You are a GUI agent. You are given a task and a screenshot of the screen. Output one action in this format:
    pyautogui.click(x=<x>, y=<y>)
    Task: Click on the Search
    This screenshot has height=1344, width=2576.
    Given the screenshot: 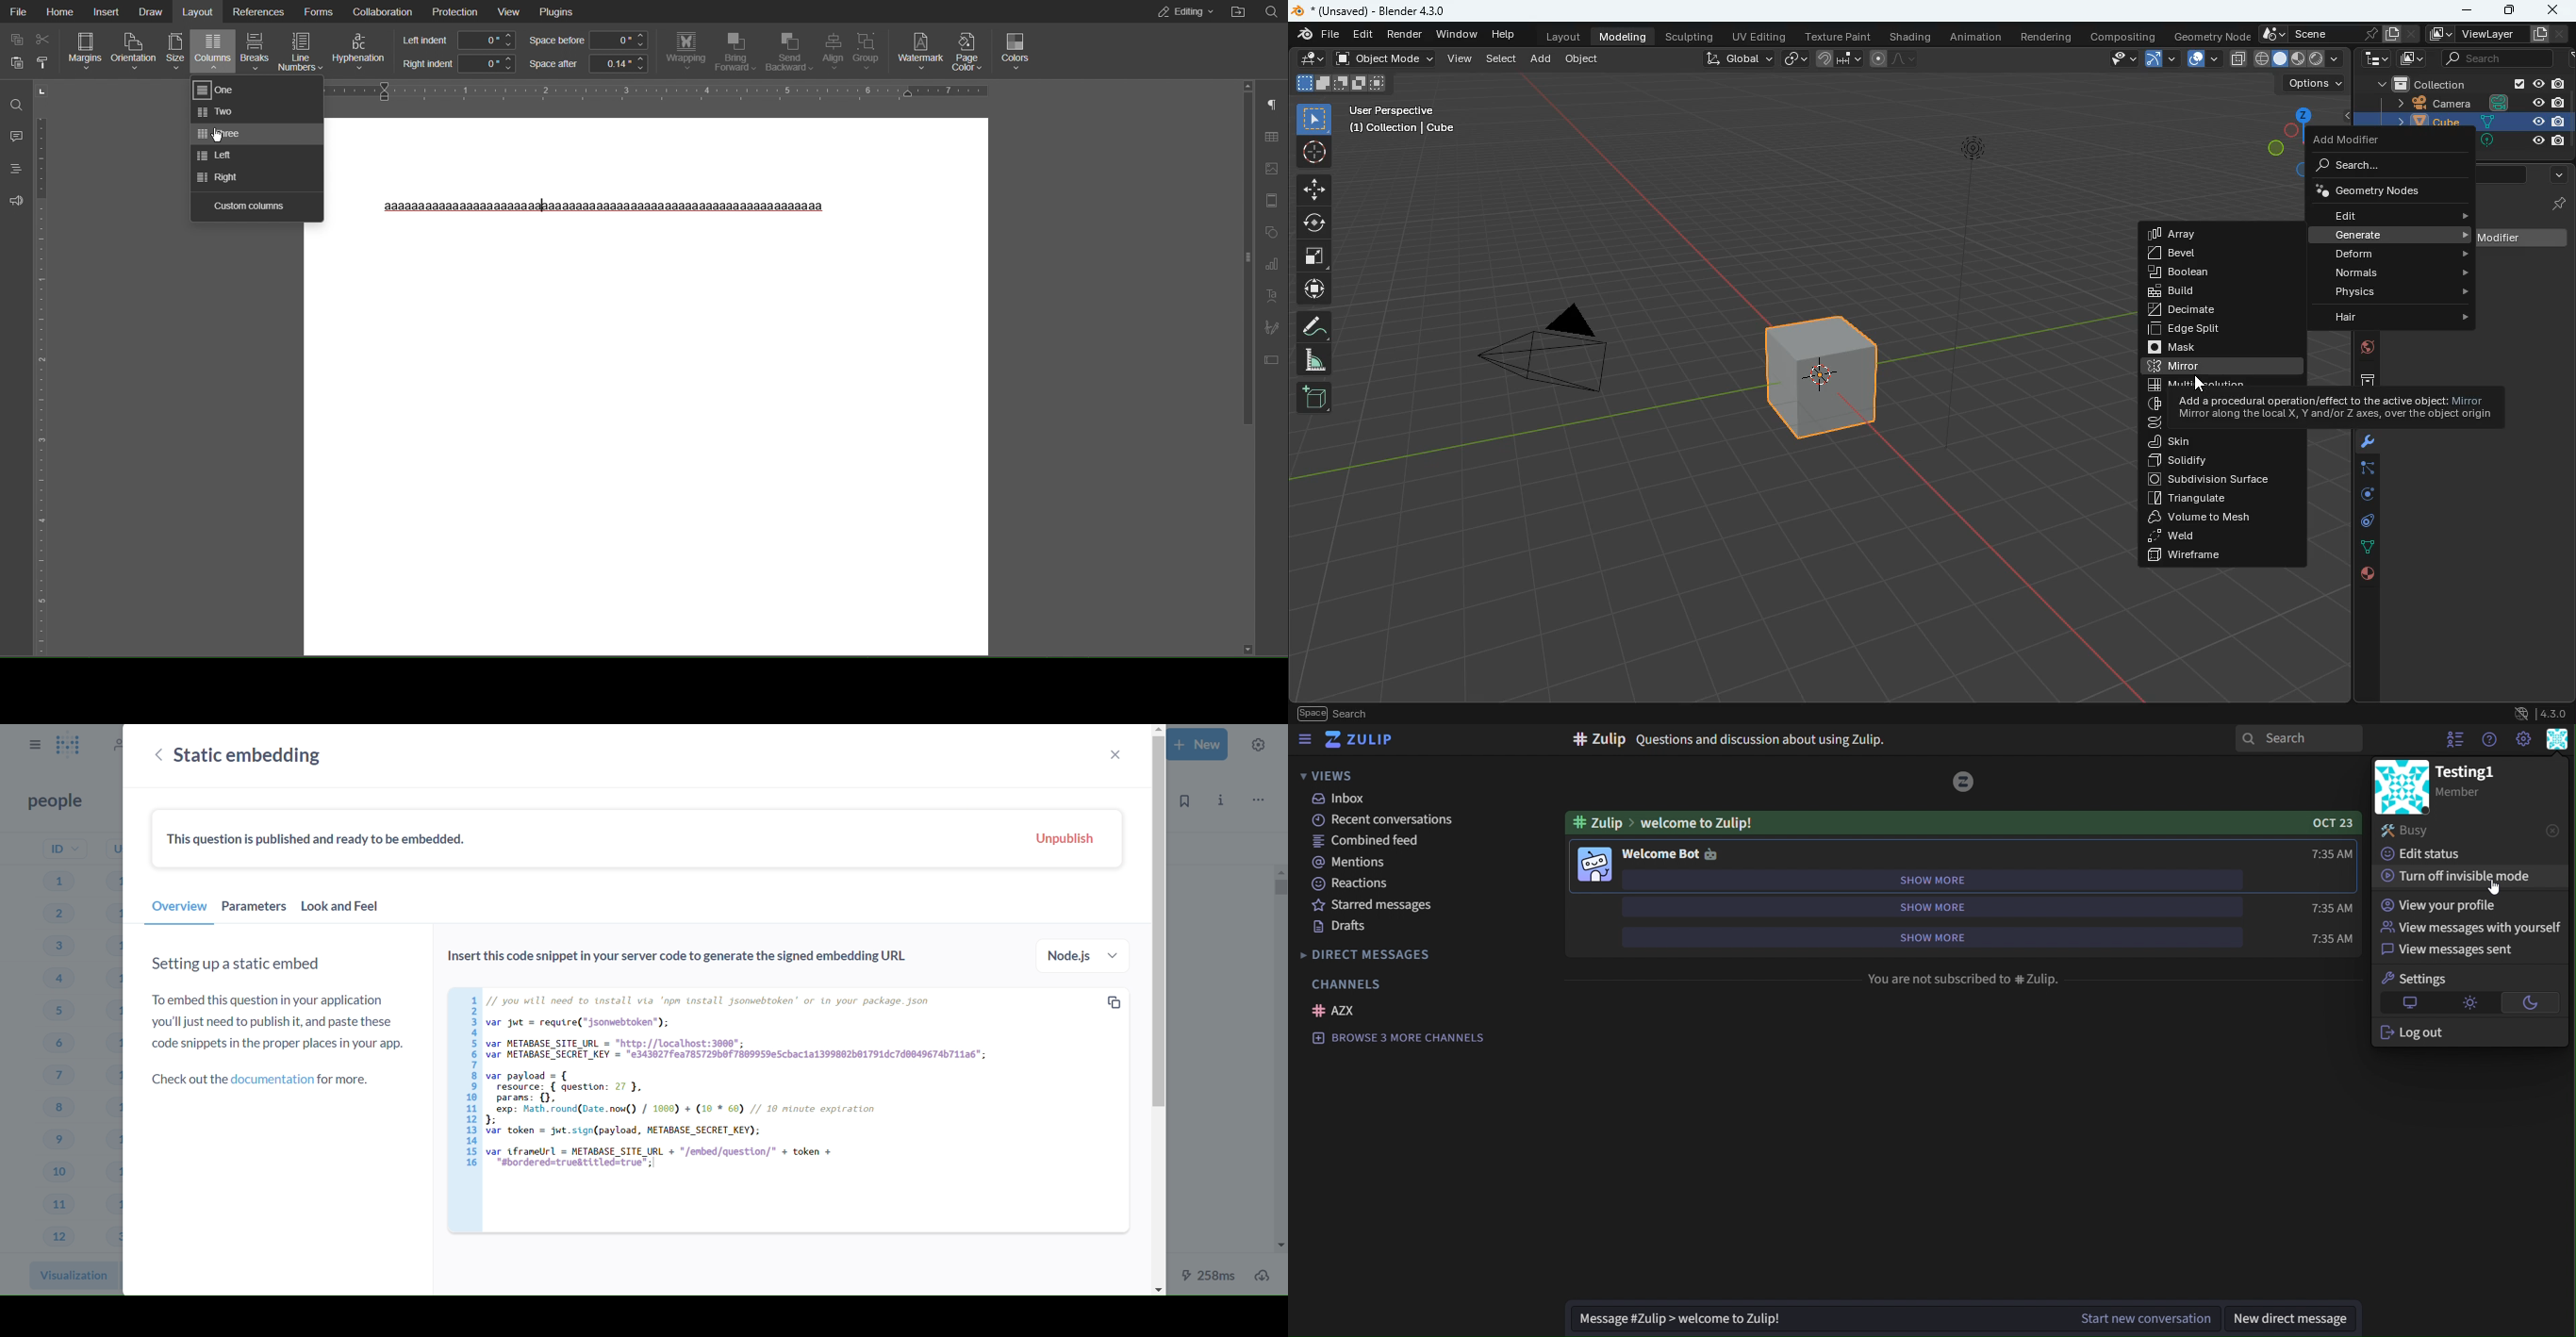 What is the action you would take?
    pyautogui.click(x=1271, y=12)
    